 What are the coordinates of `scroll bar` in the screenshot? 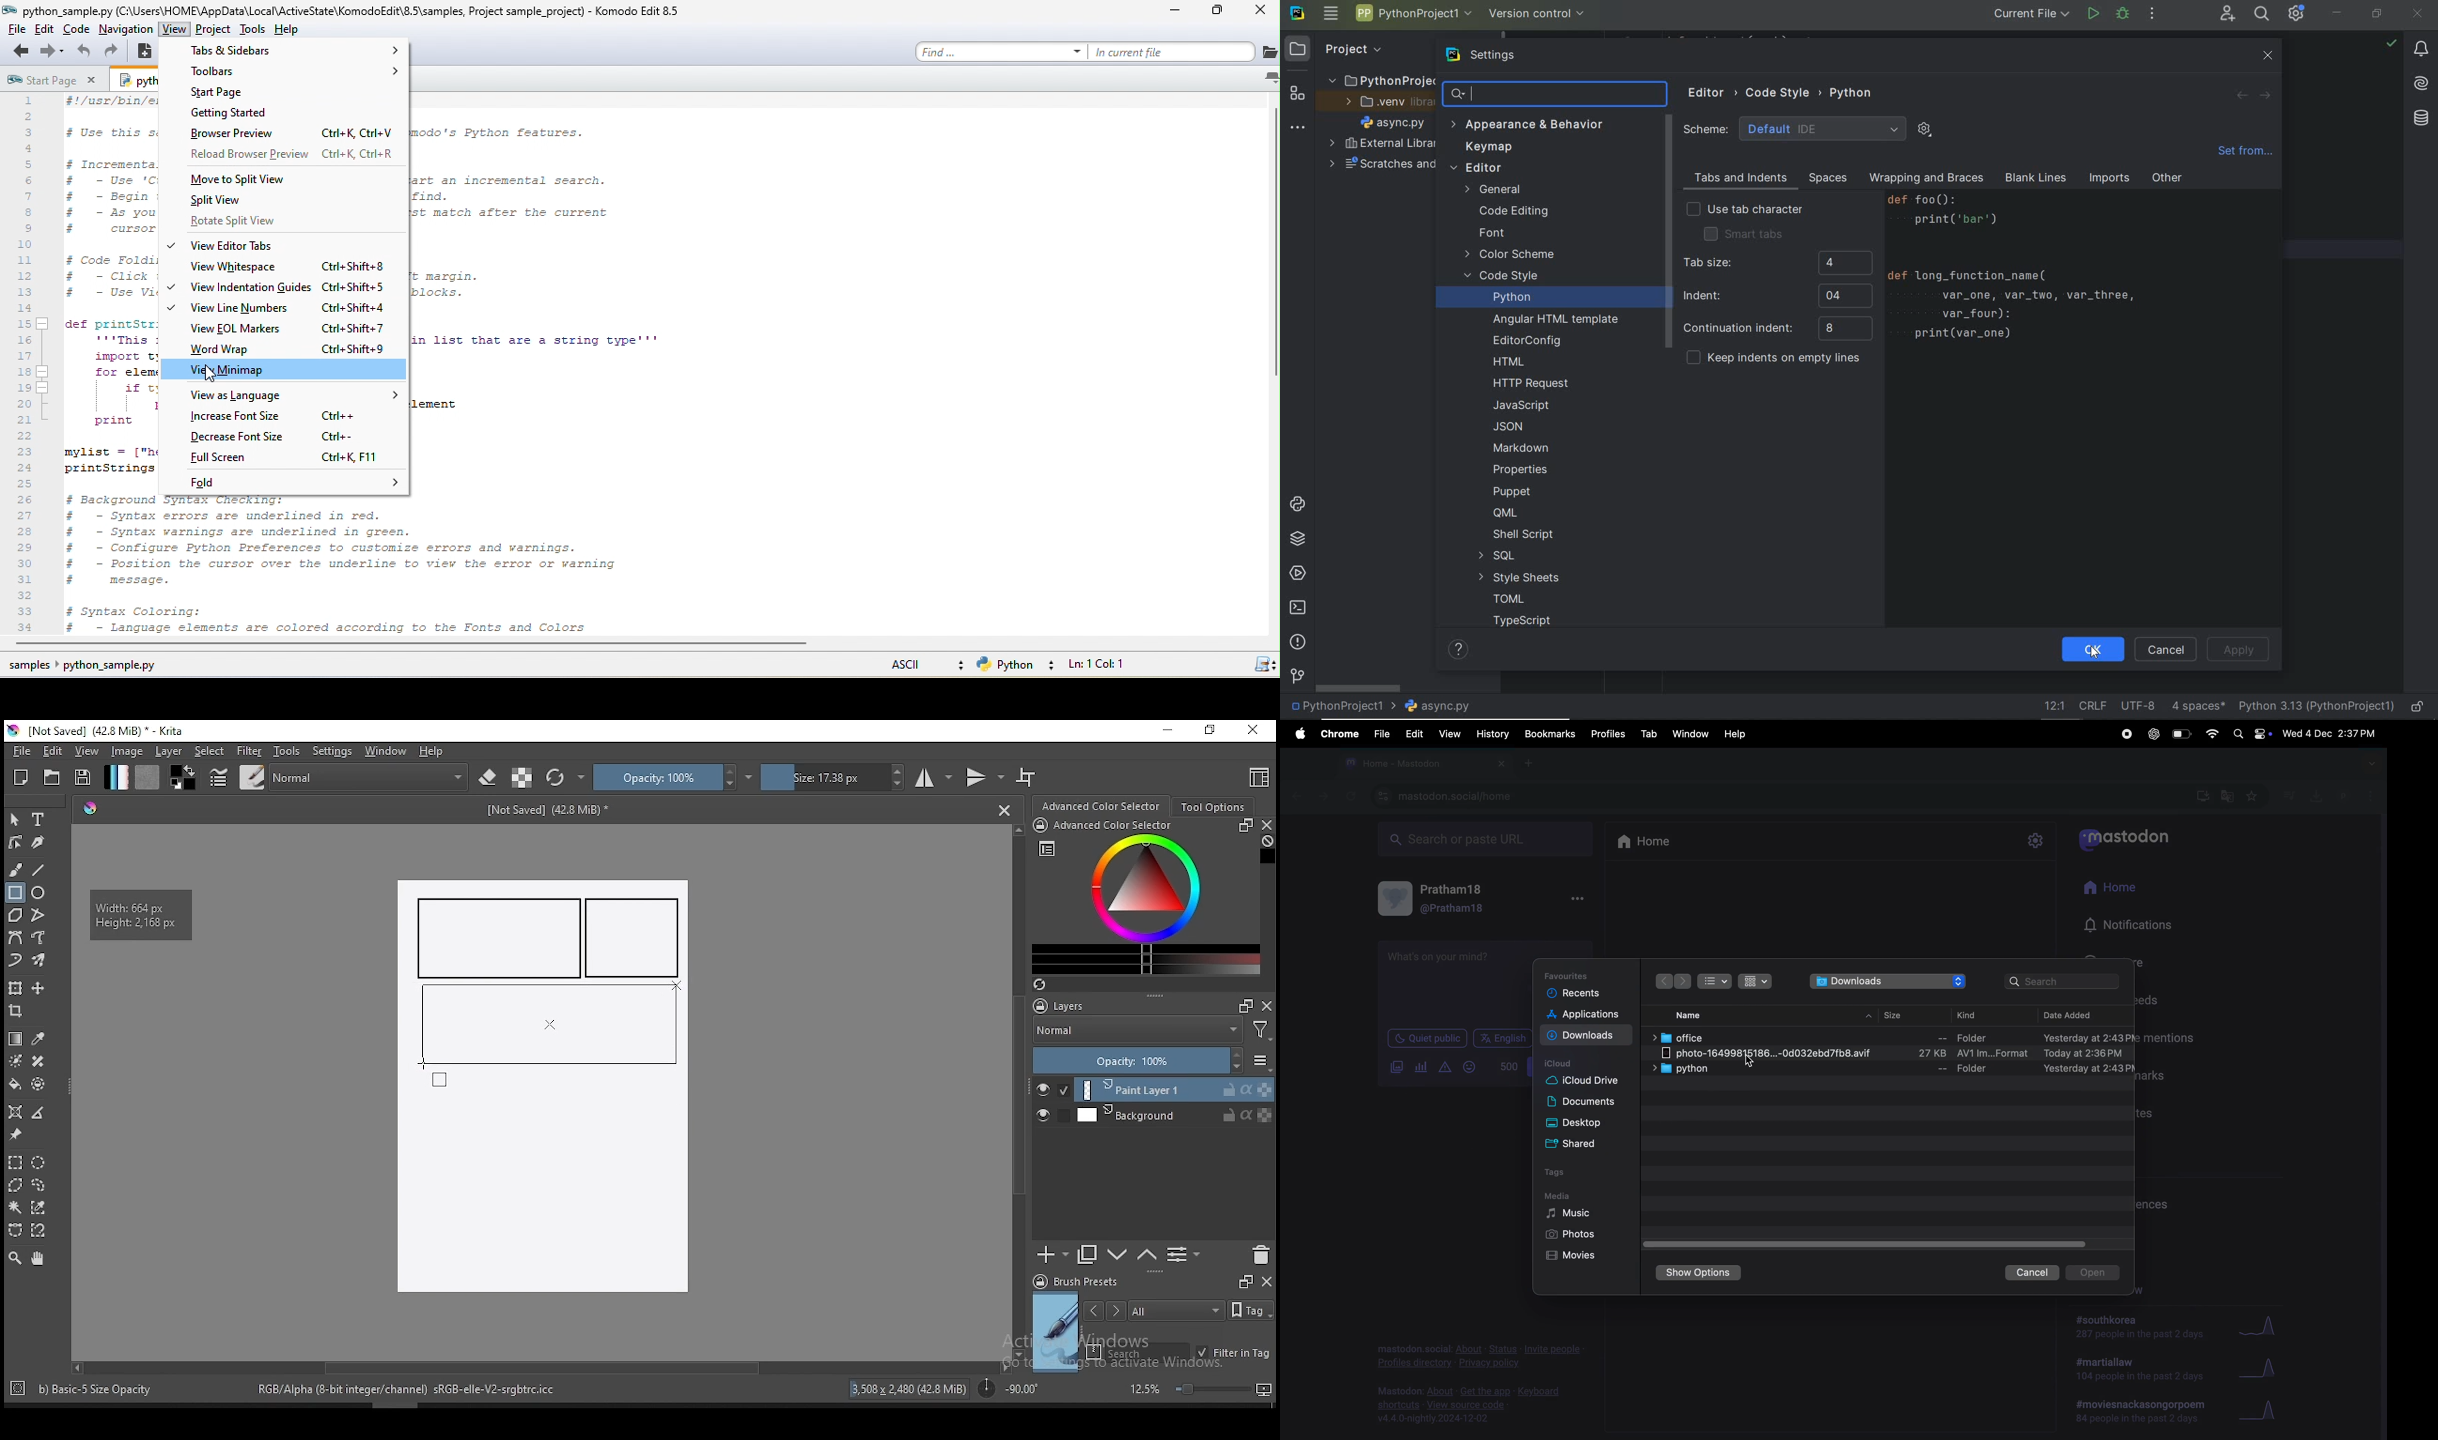 It's located at (539, 1366).